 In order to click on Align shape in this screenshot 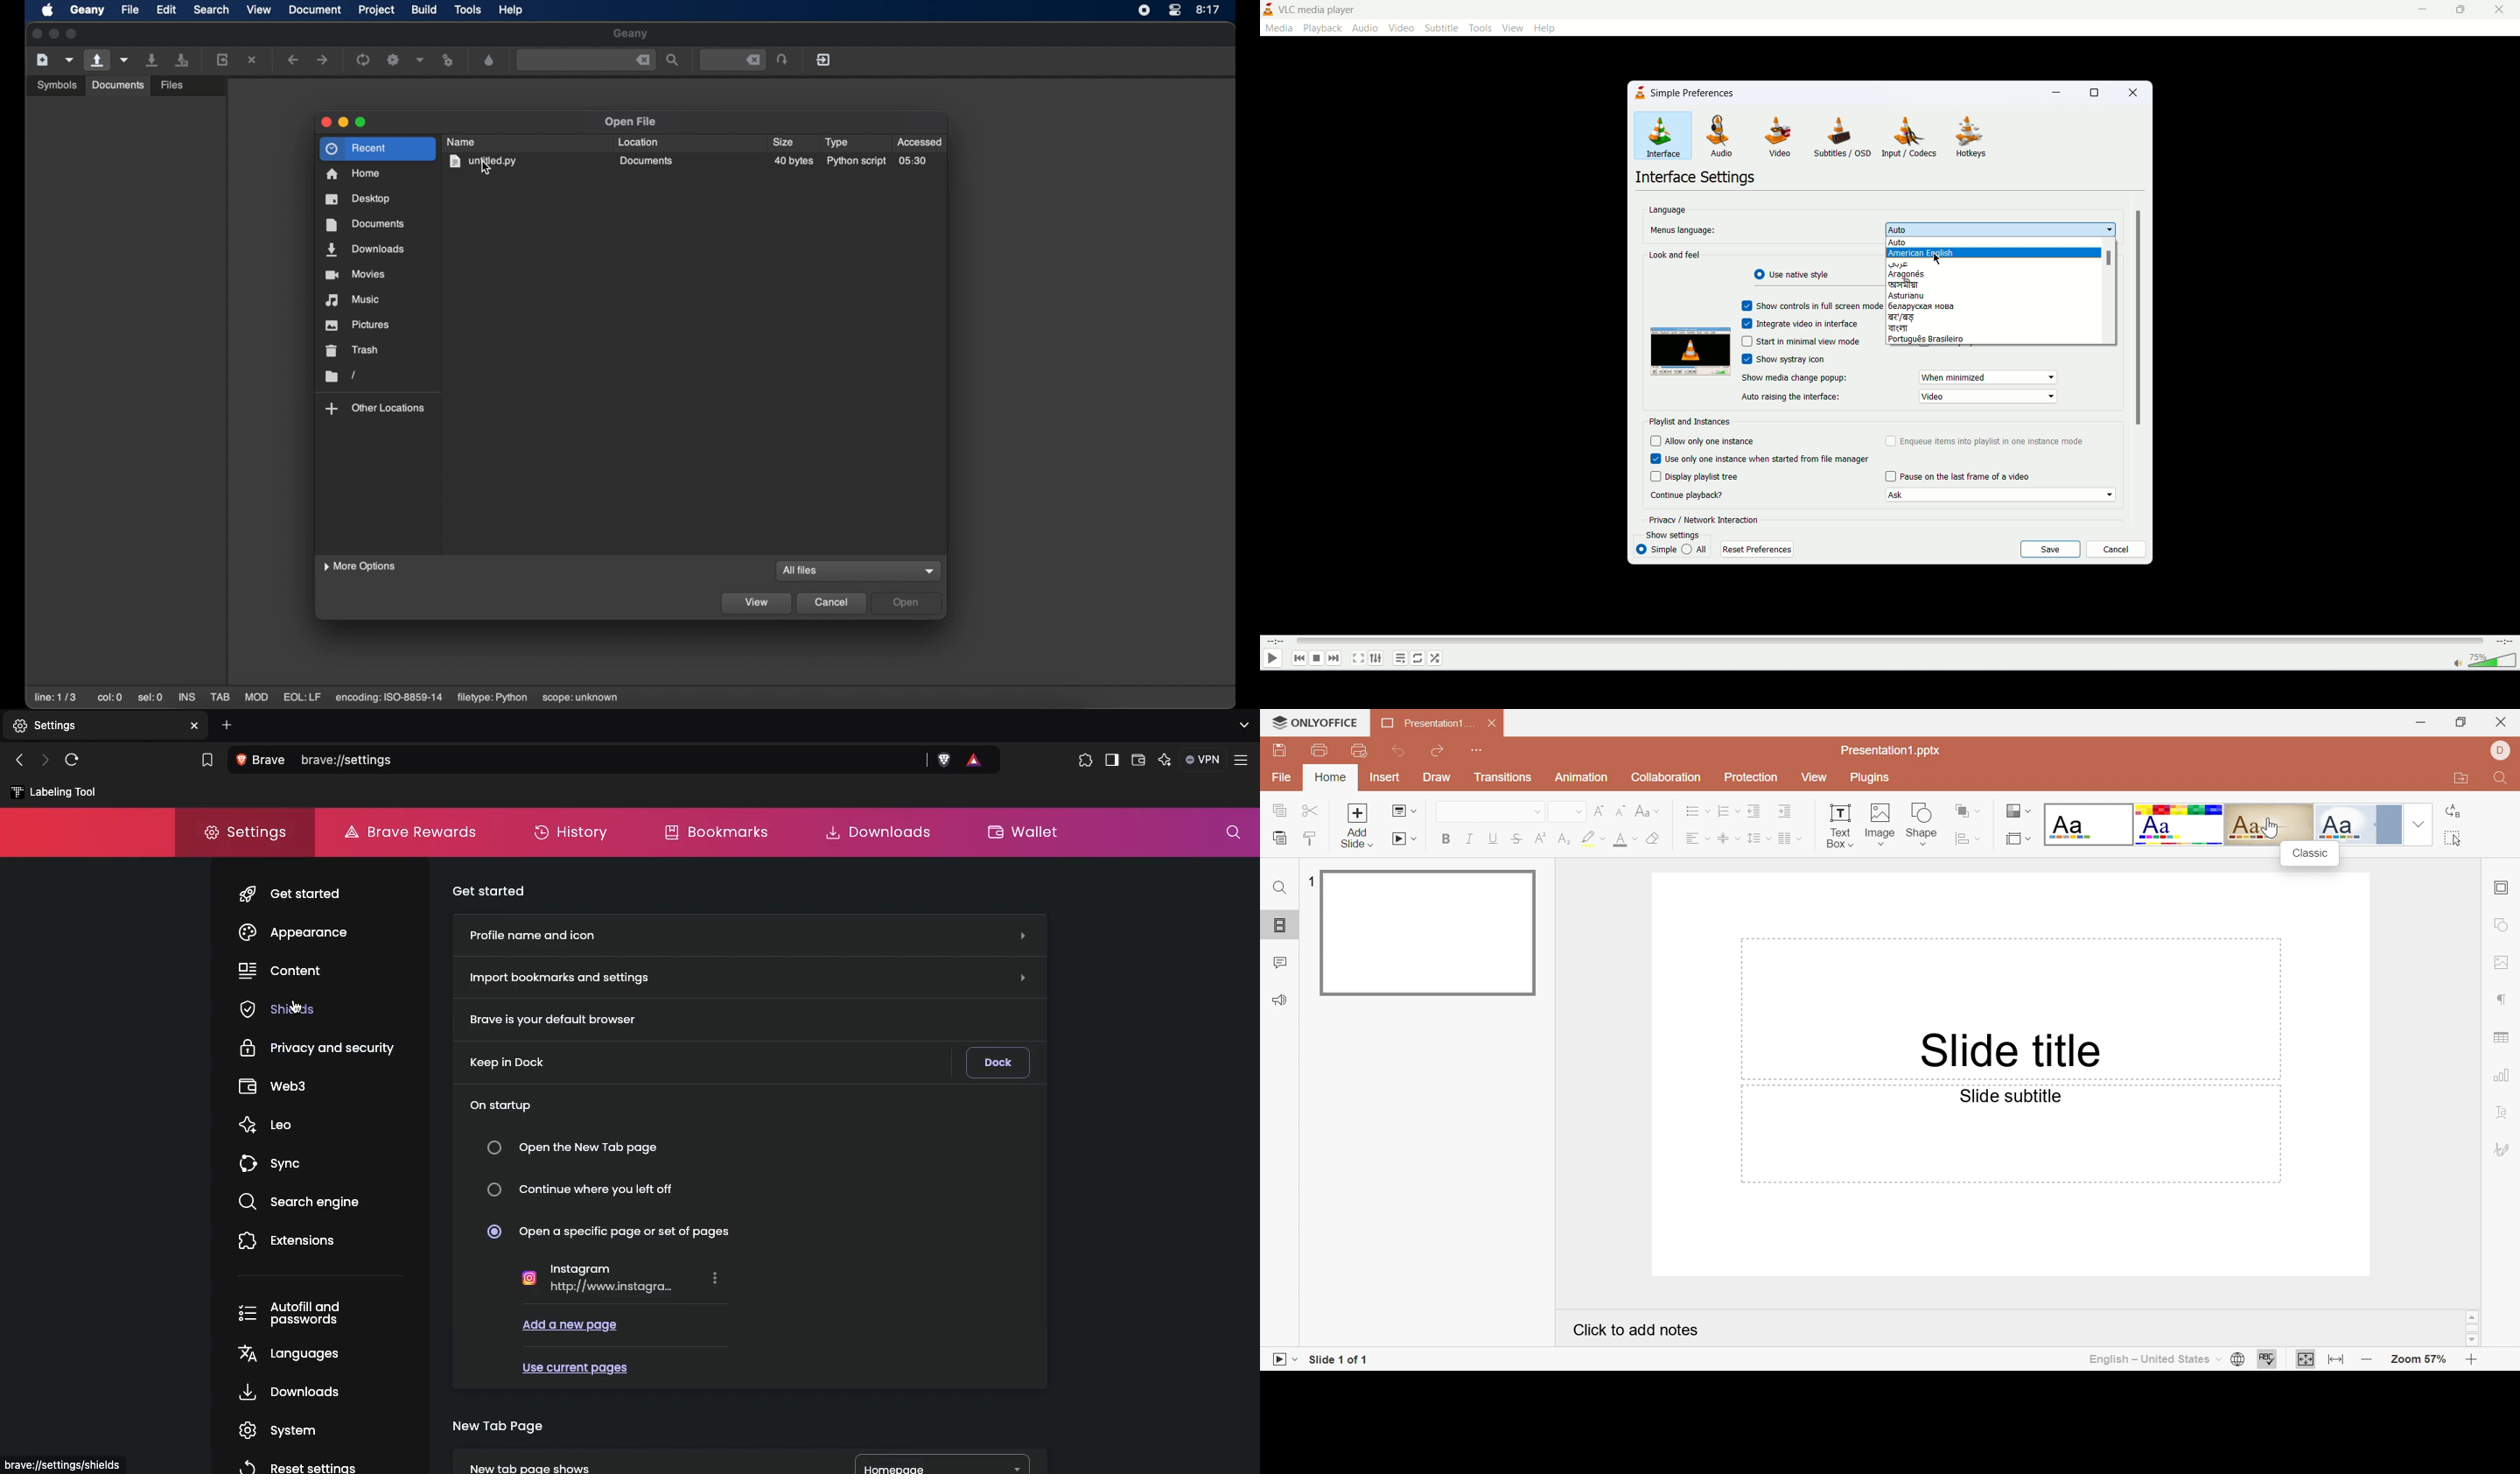, I will do `click(1962, 839)`.